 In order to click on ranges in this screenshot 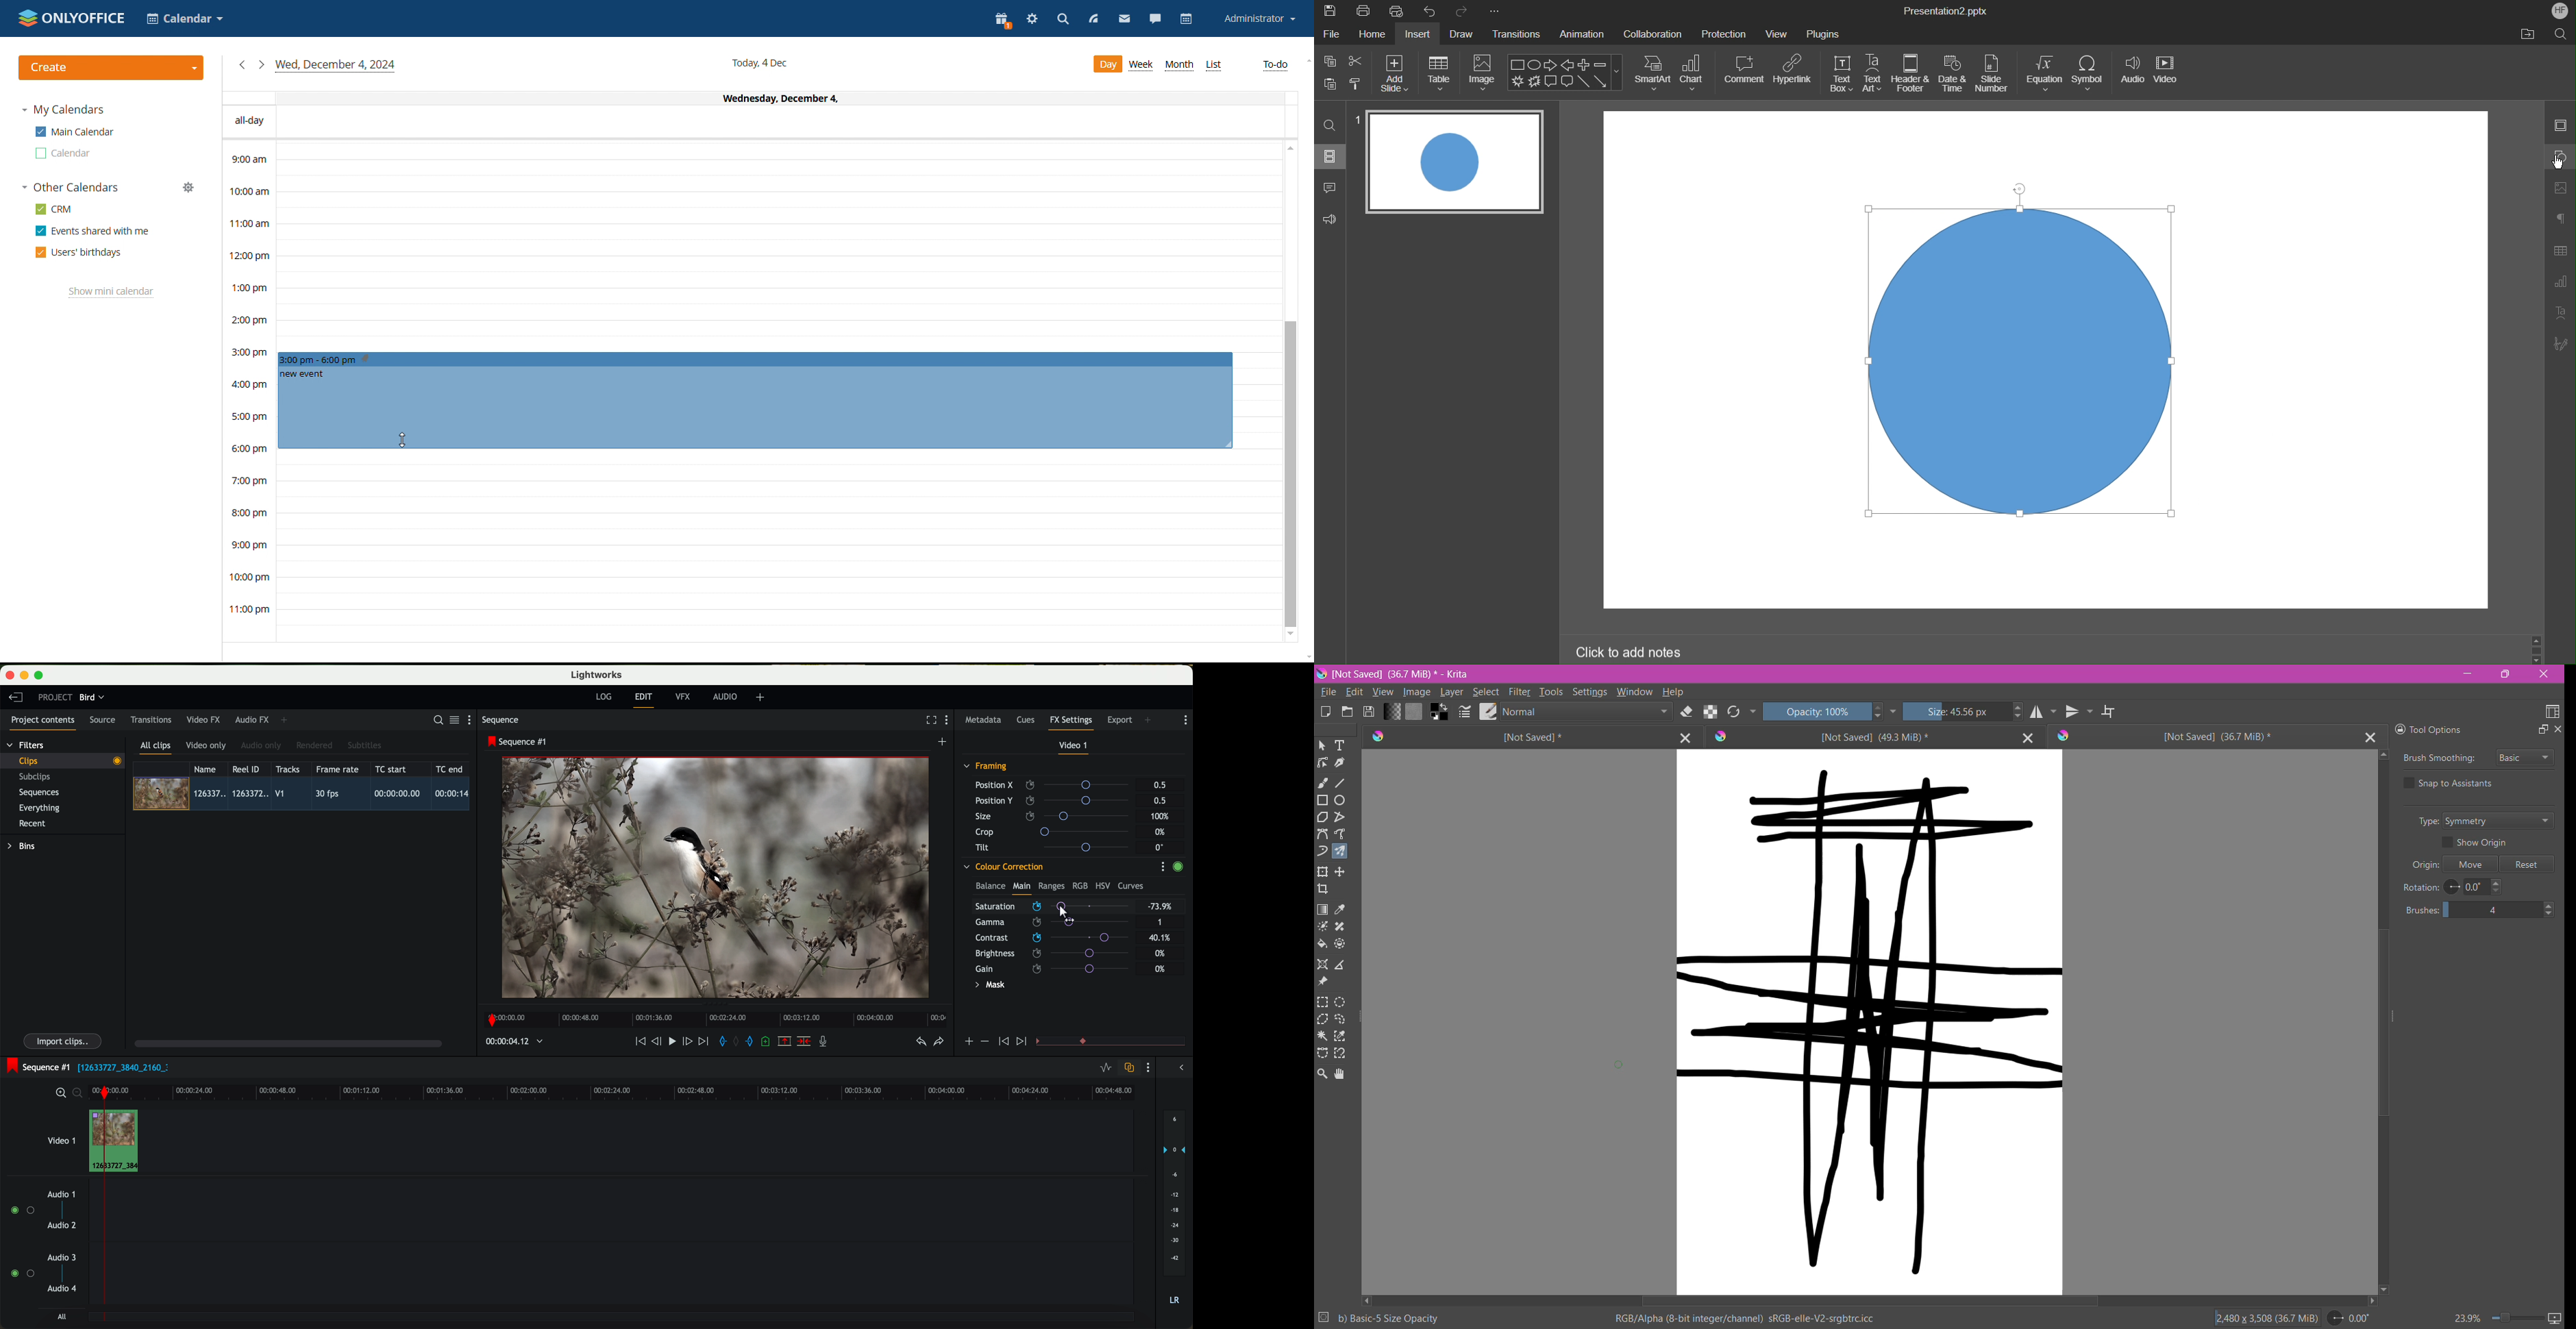, I will do `click(1051, 885)`.